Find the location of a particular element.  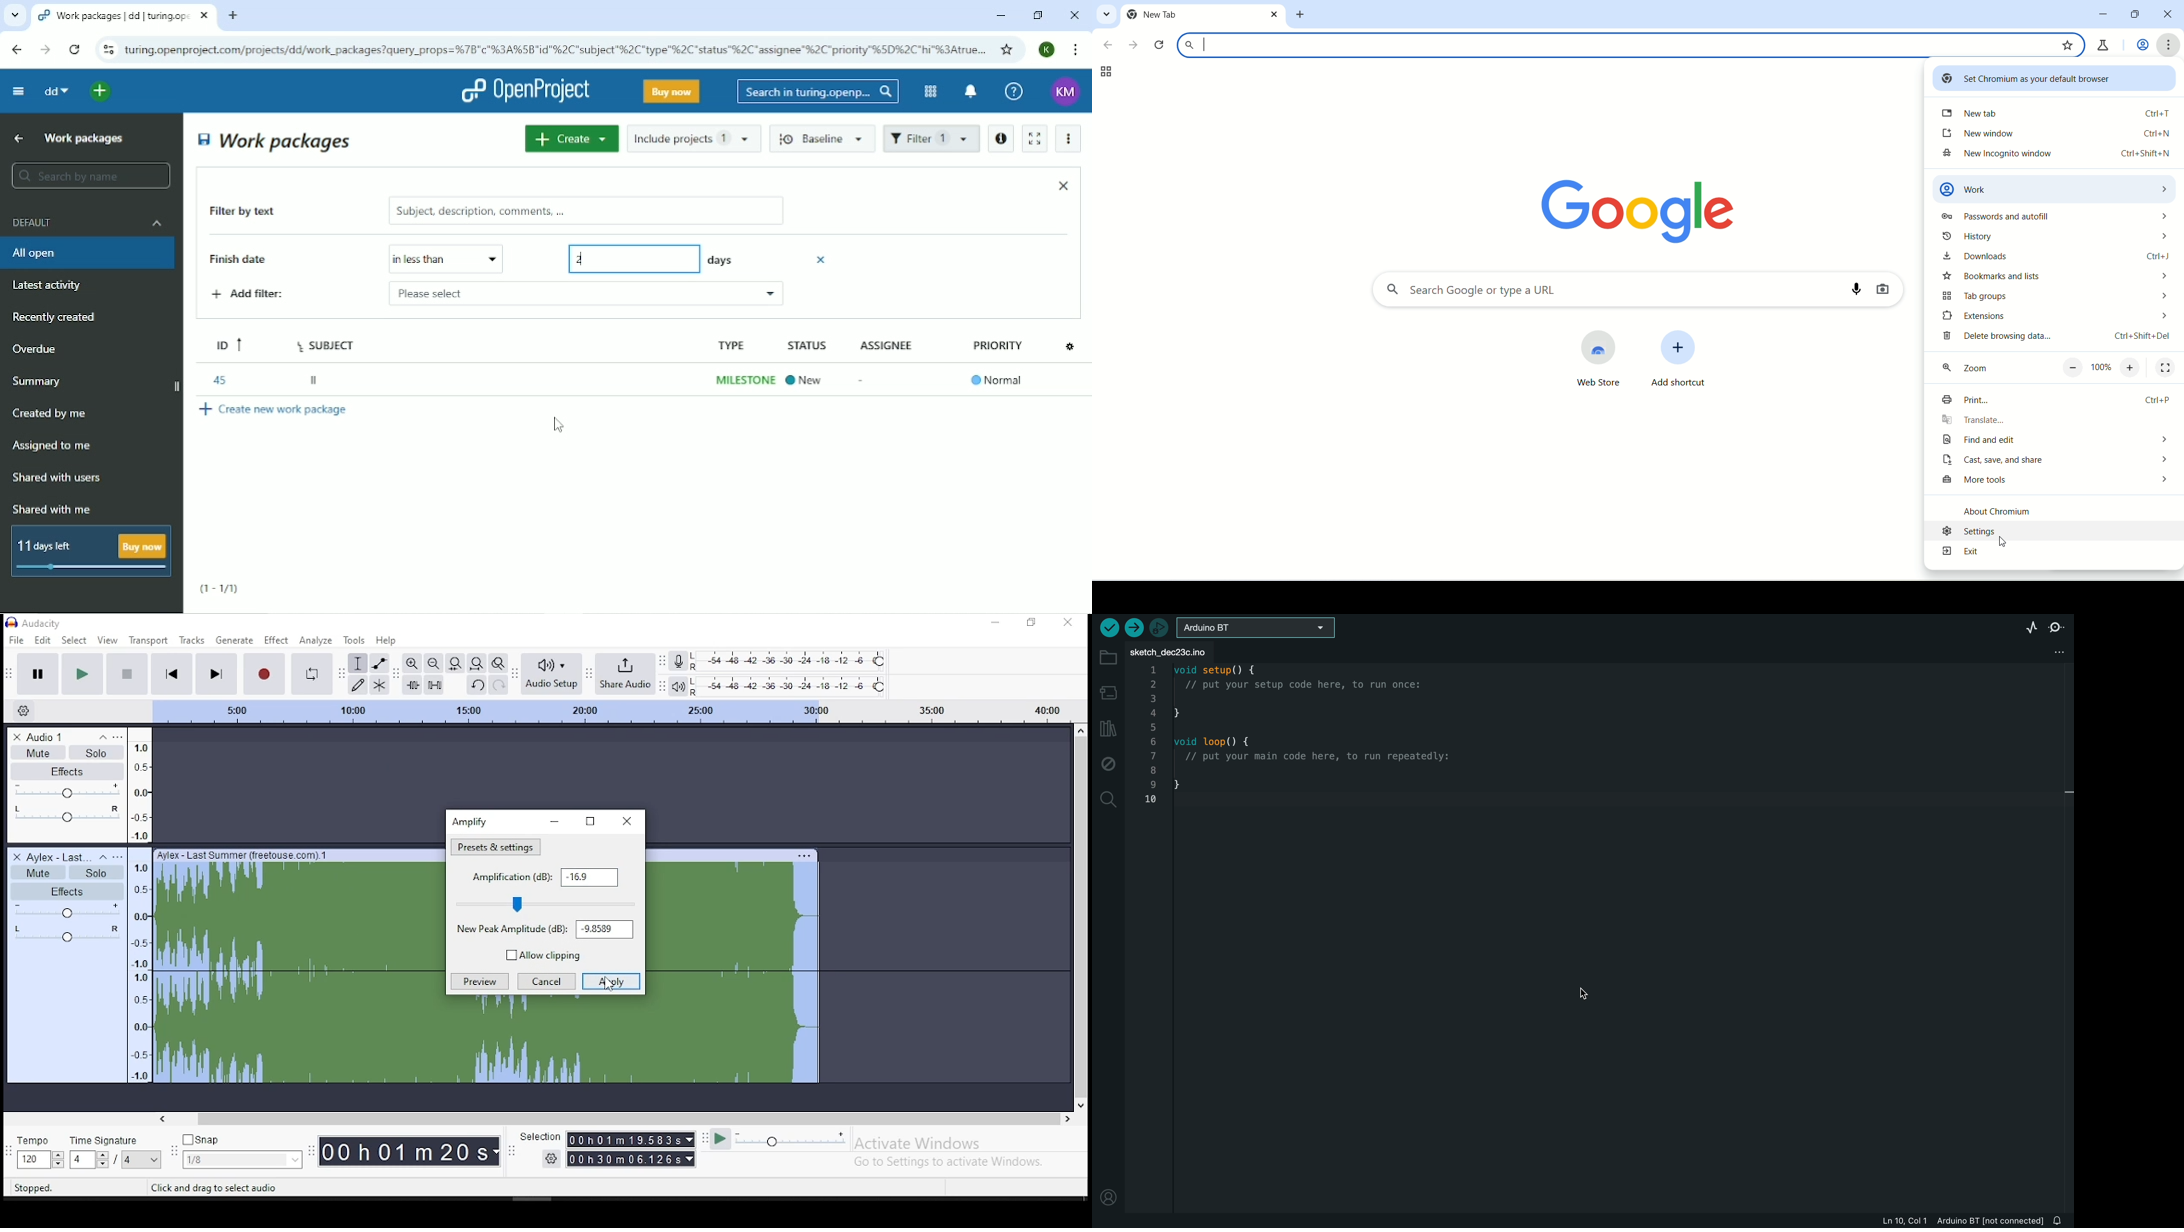

mute is located at coordinates (37, 752).